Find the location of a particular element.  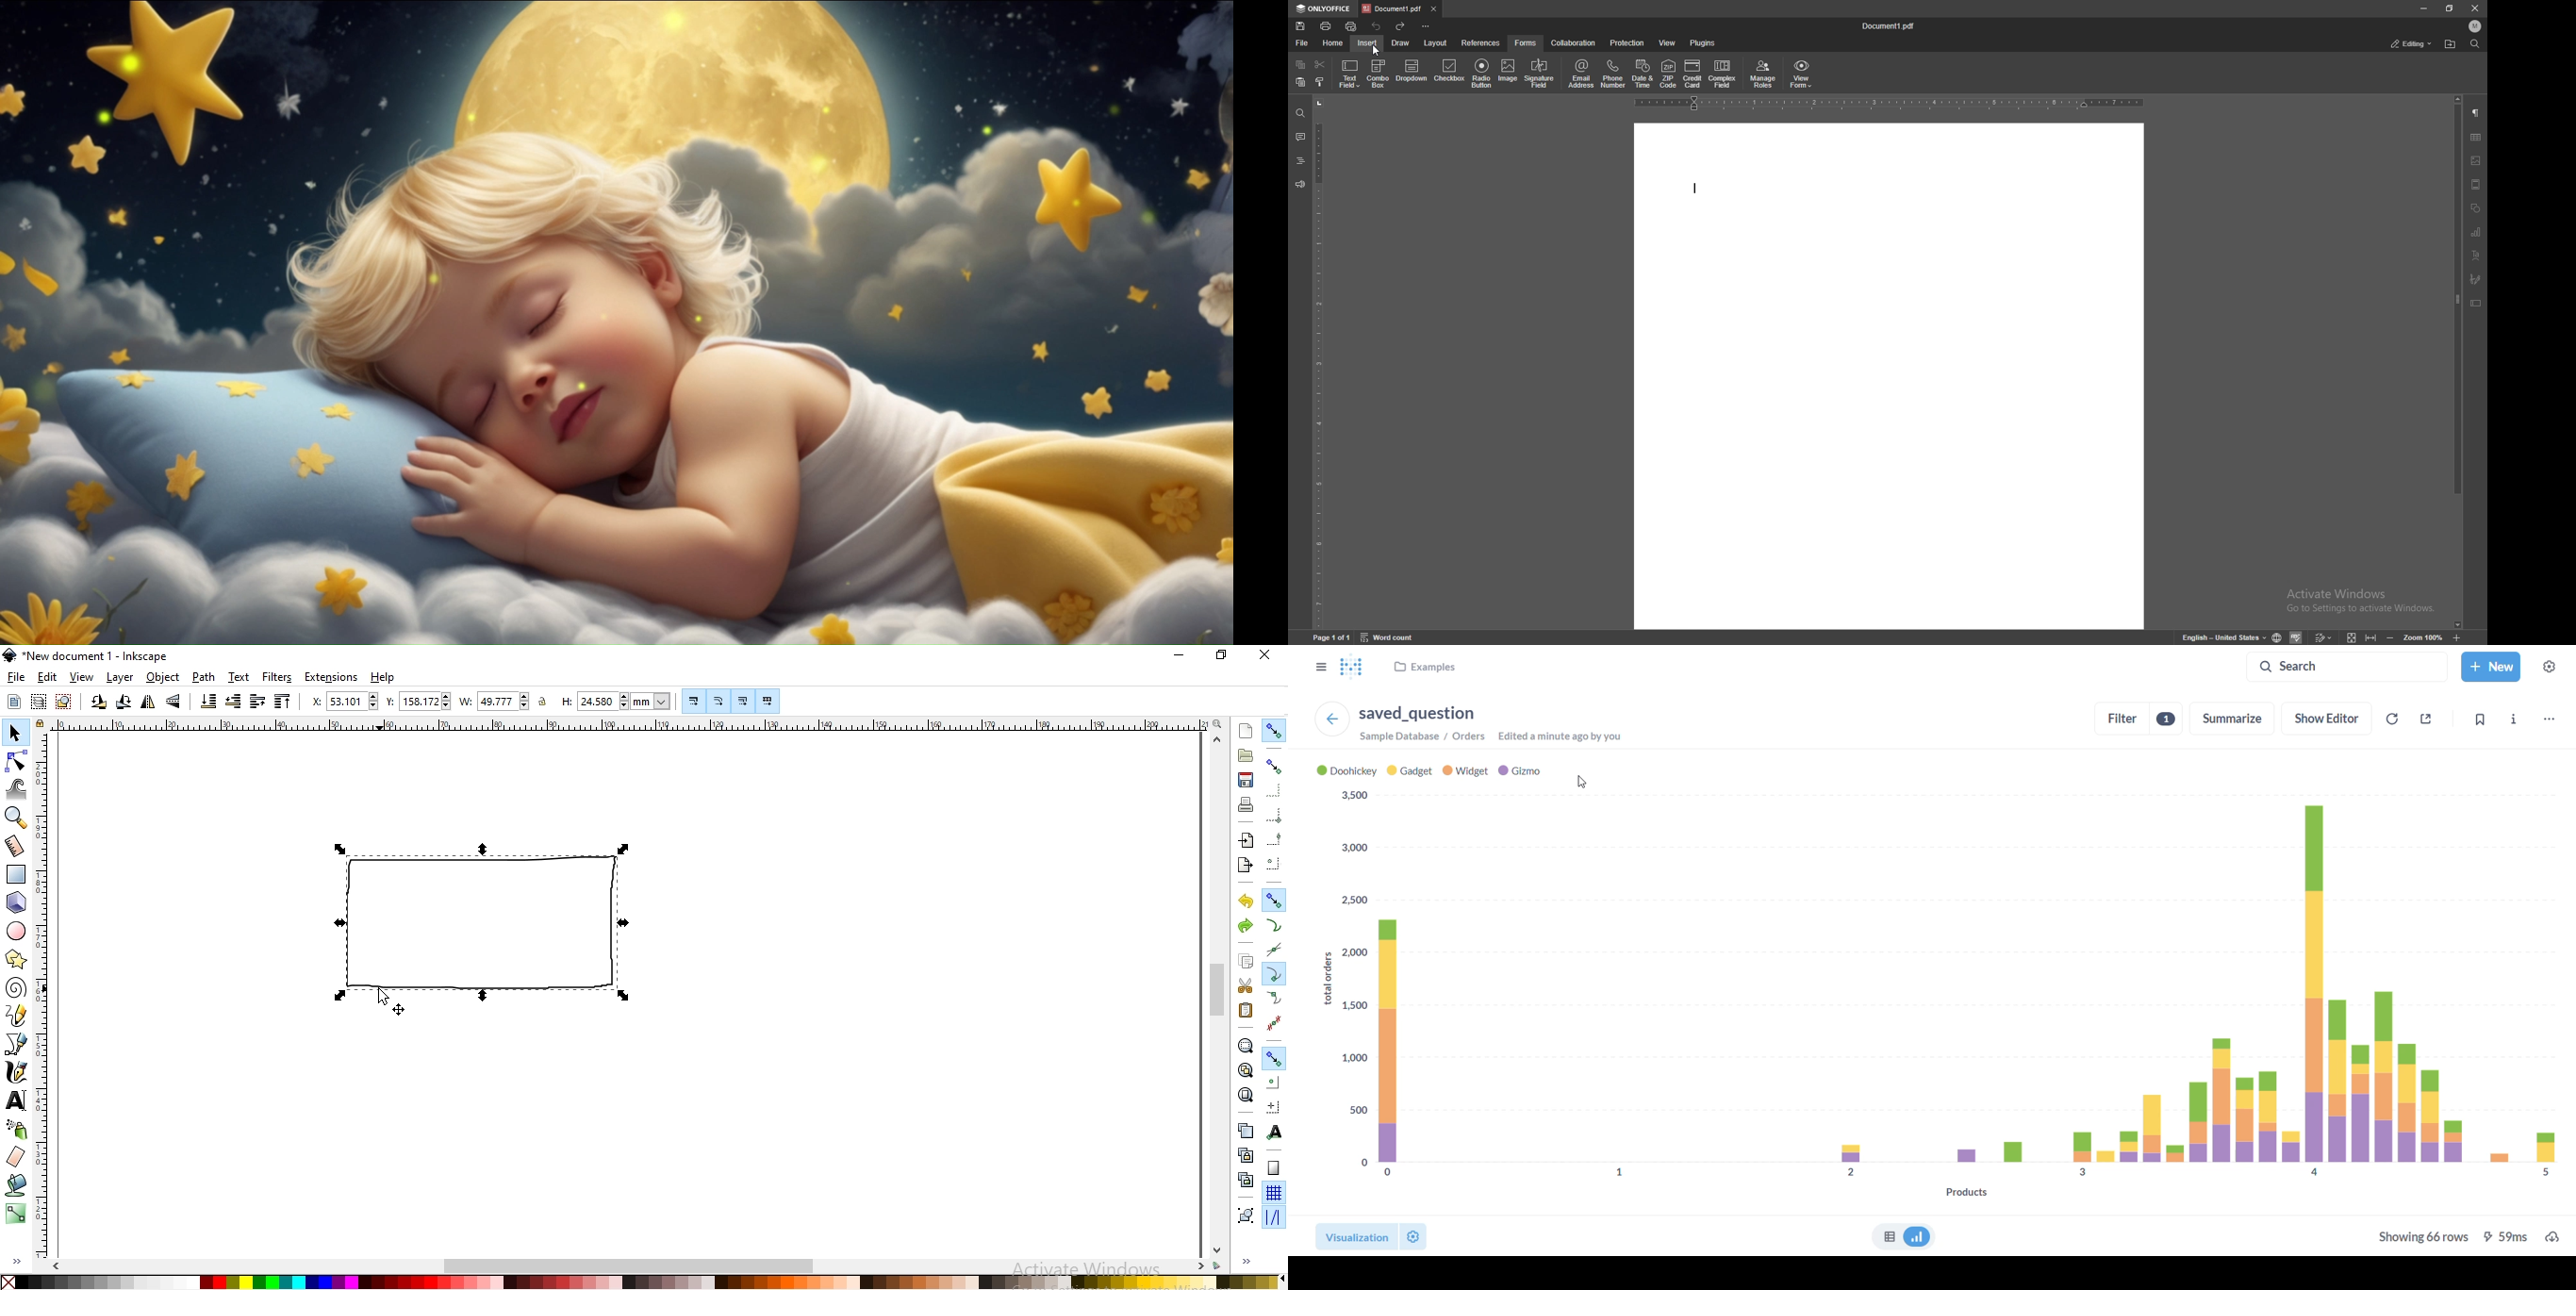

text align is located at coordinates (2477, 255).